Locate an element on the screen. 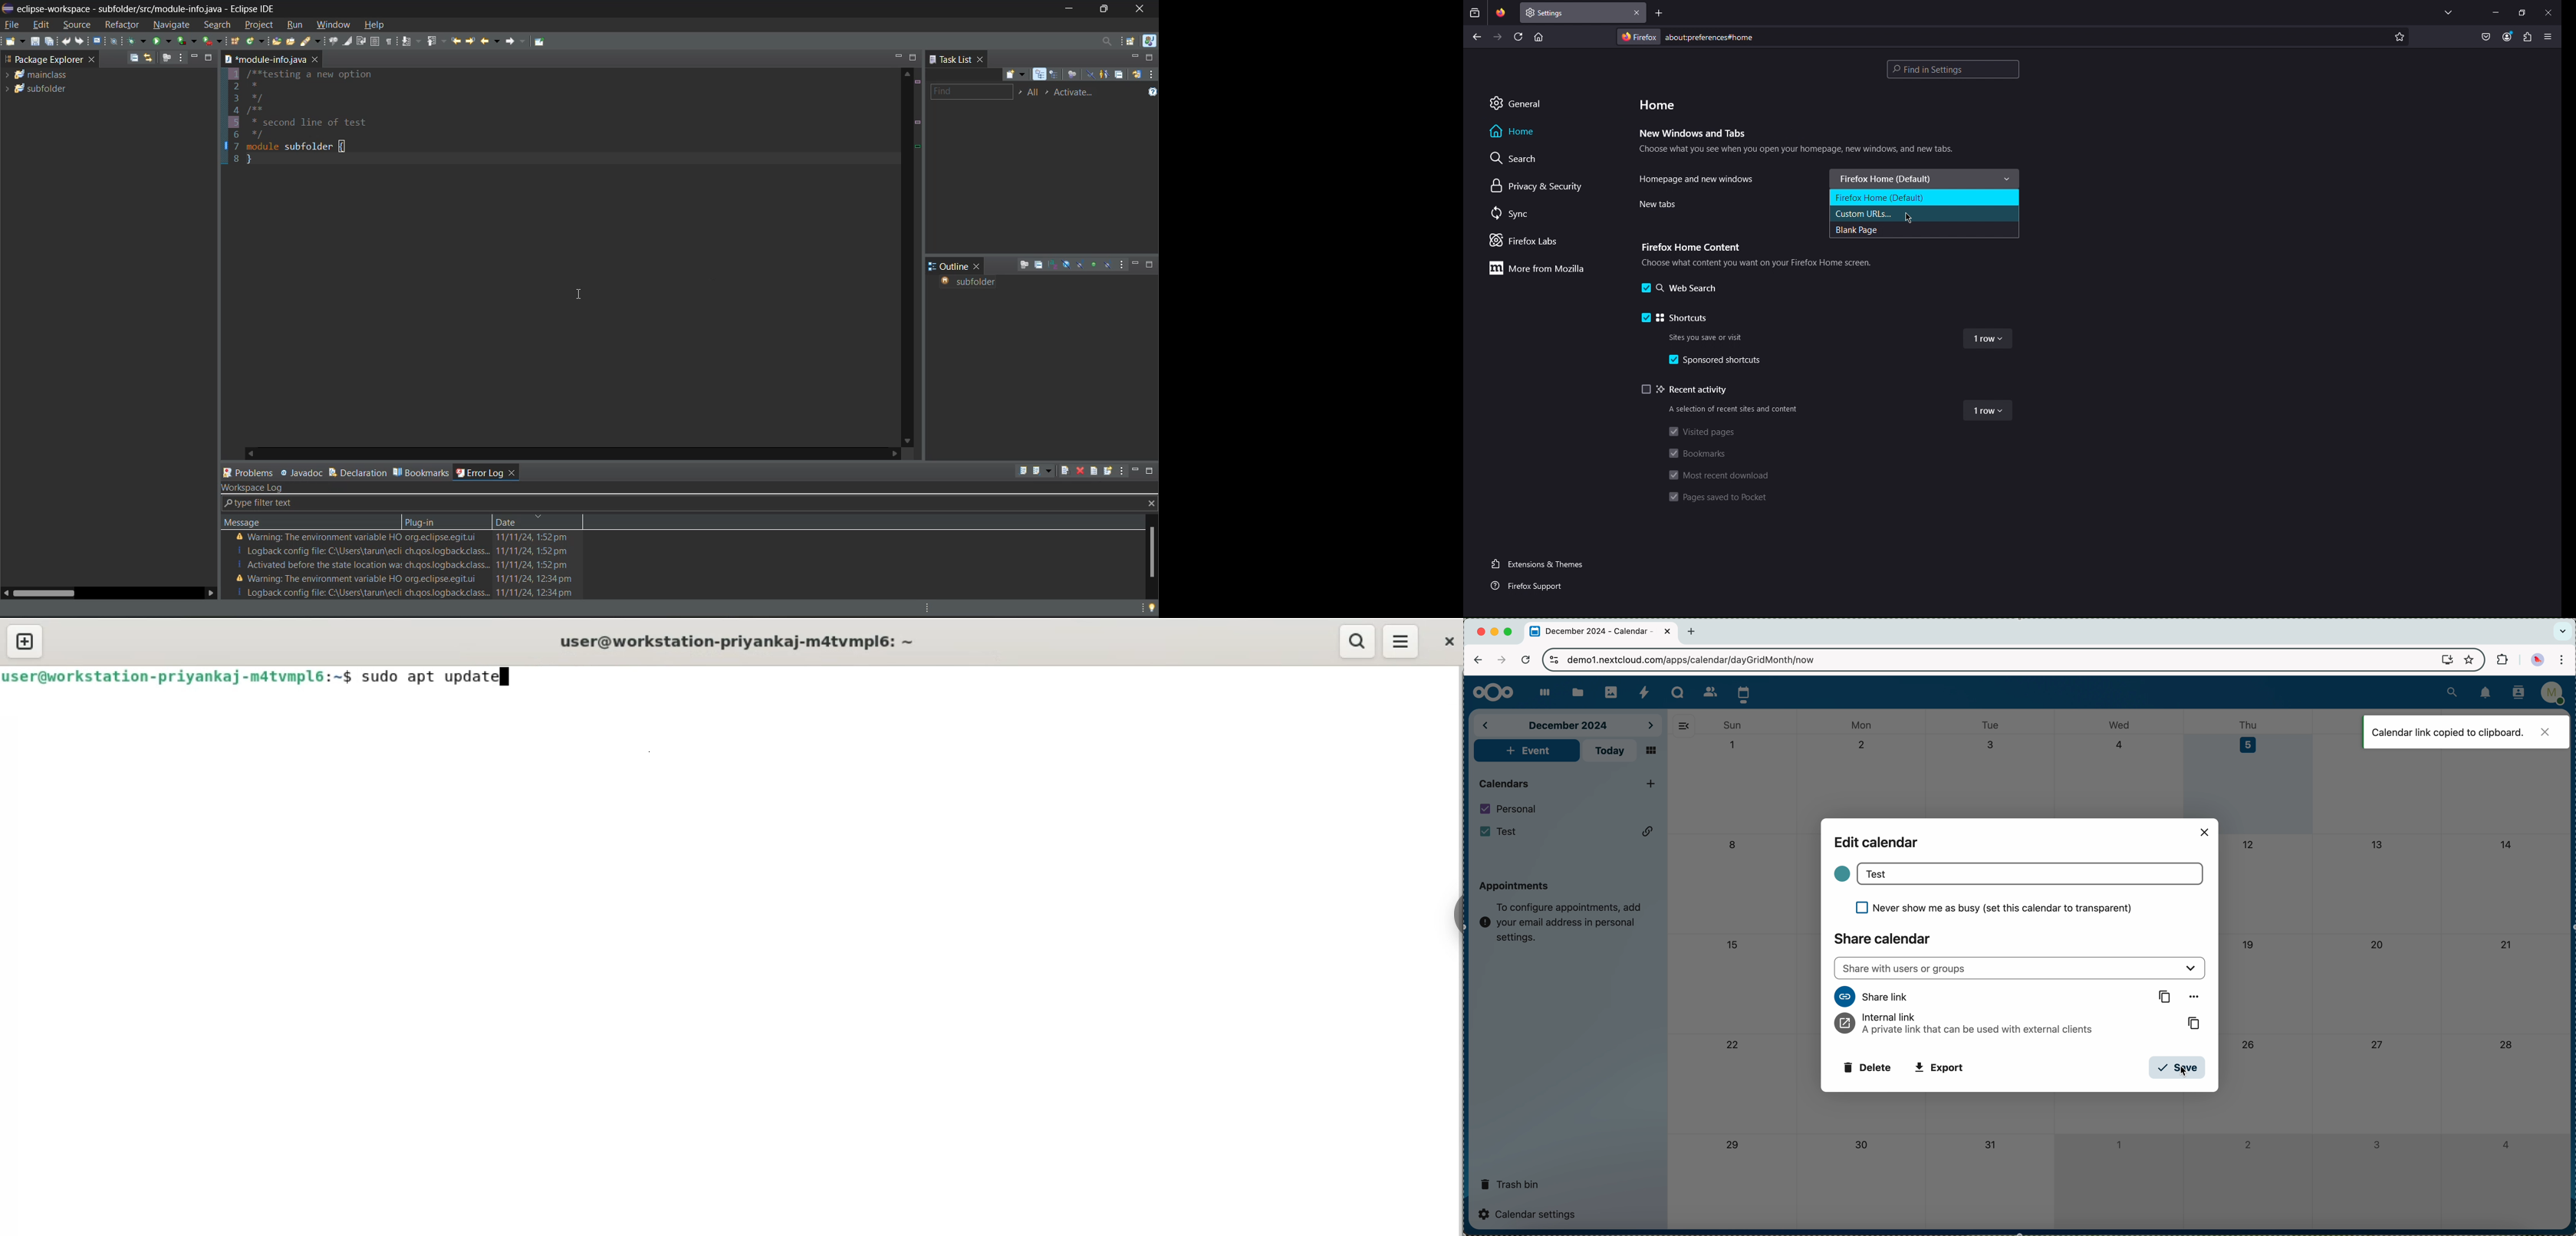 The image size is (2576, 1260). color calendar is located at coordinates (1840, 874).